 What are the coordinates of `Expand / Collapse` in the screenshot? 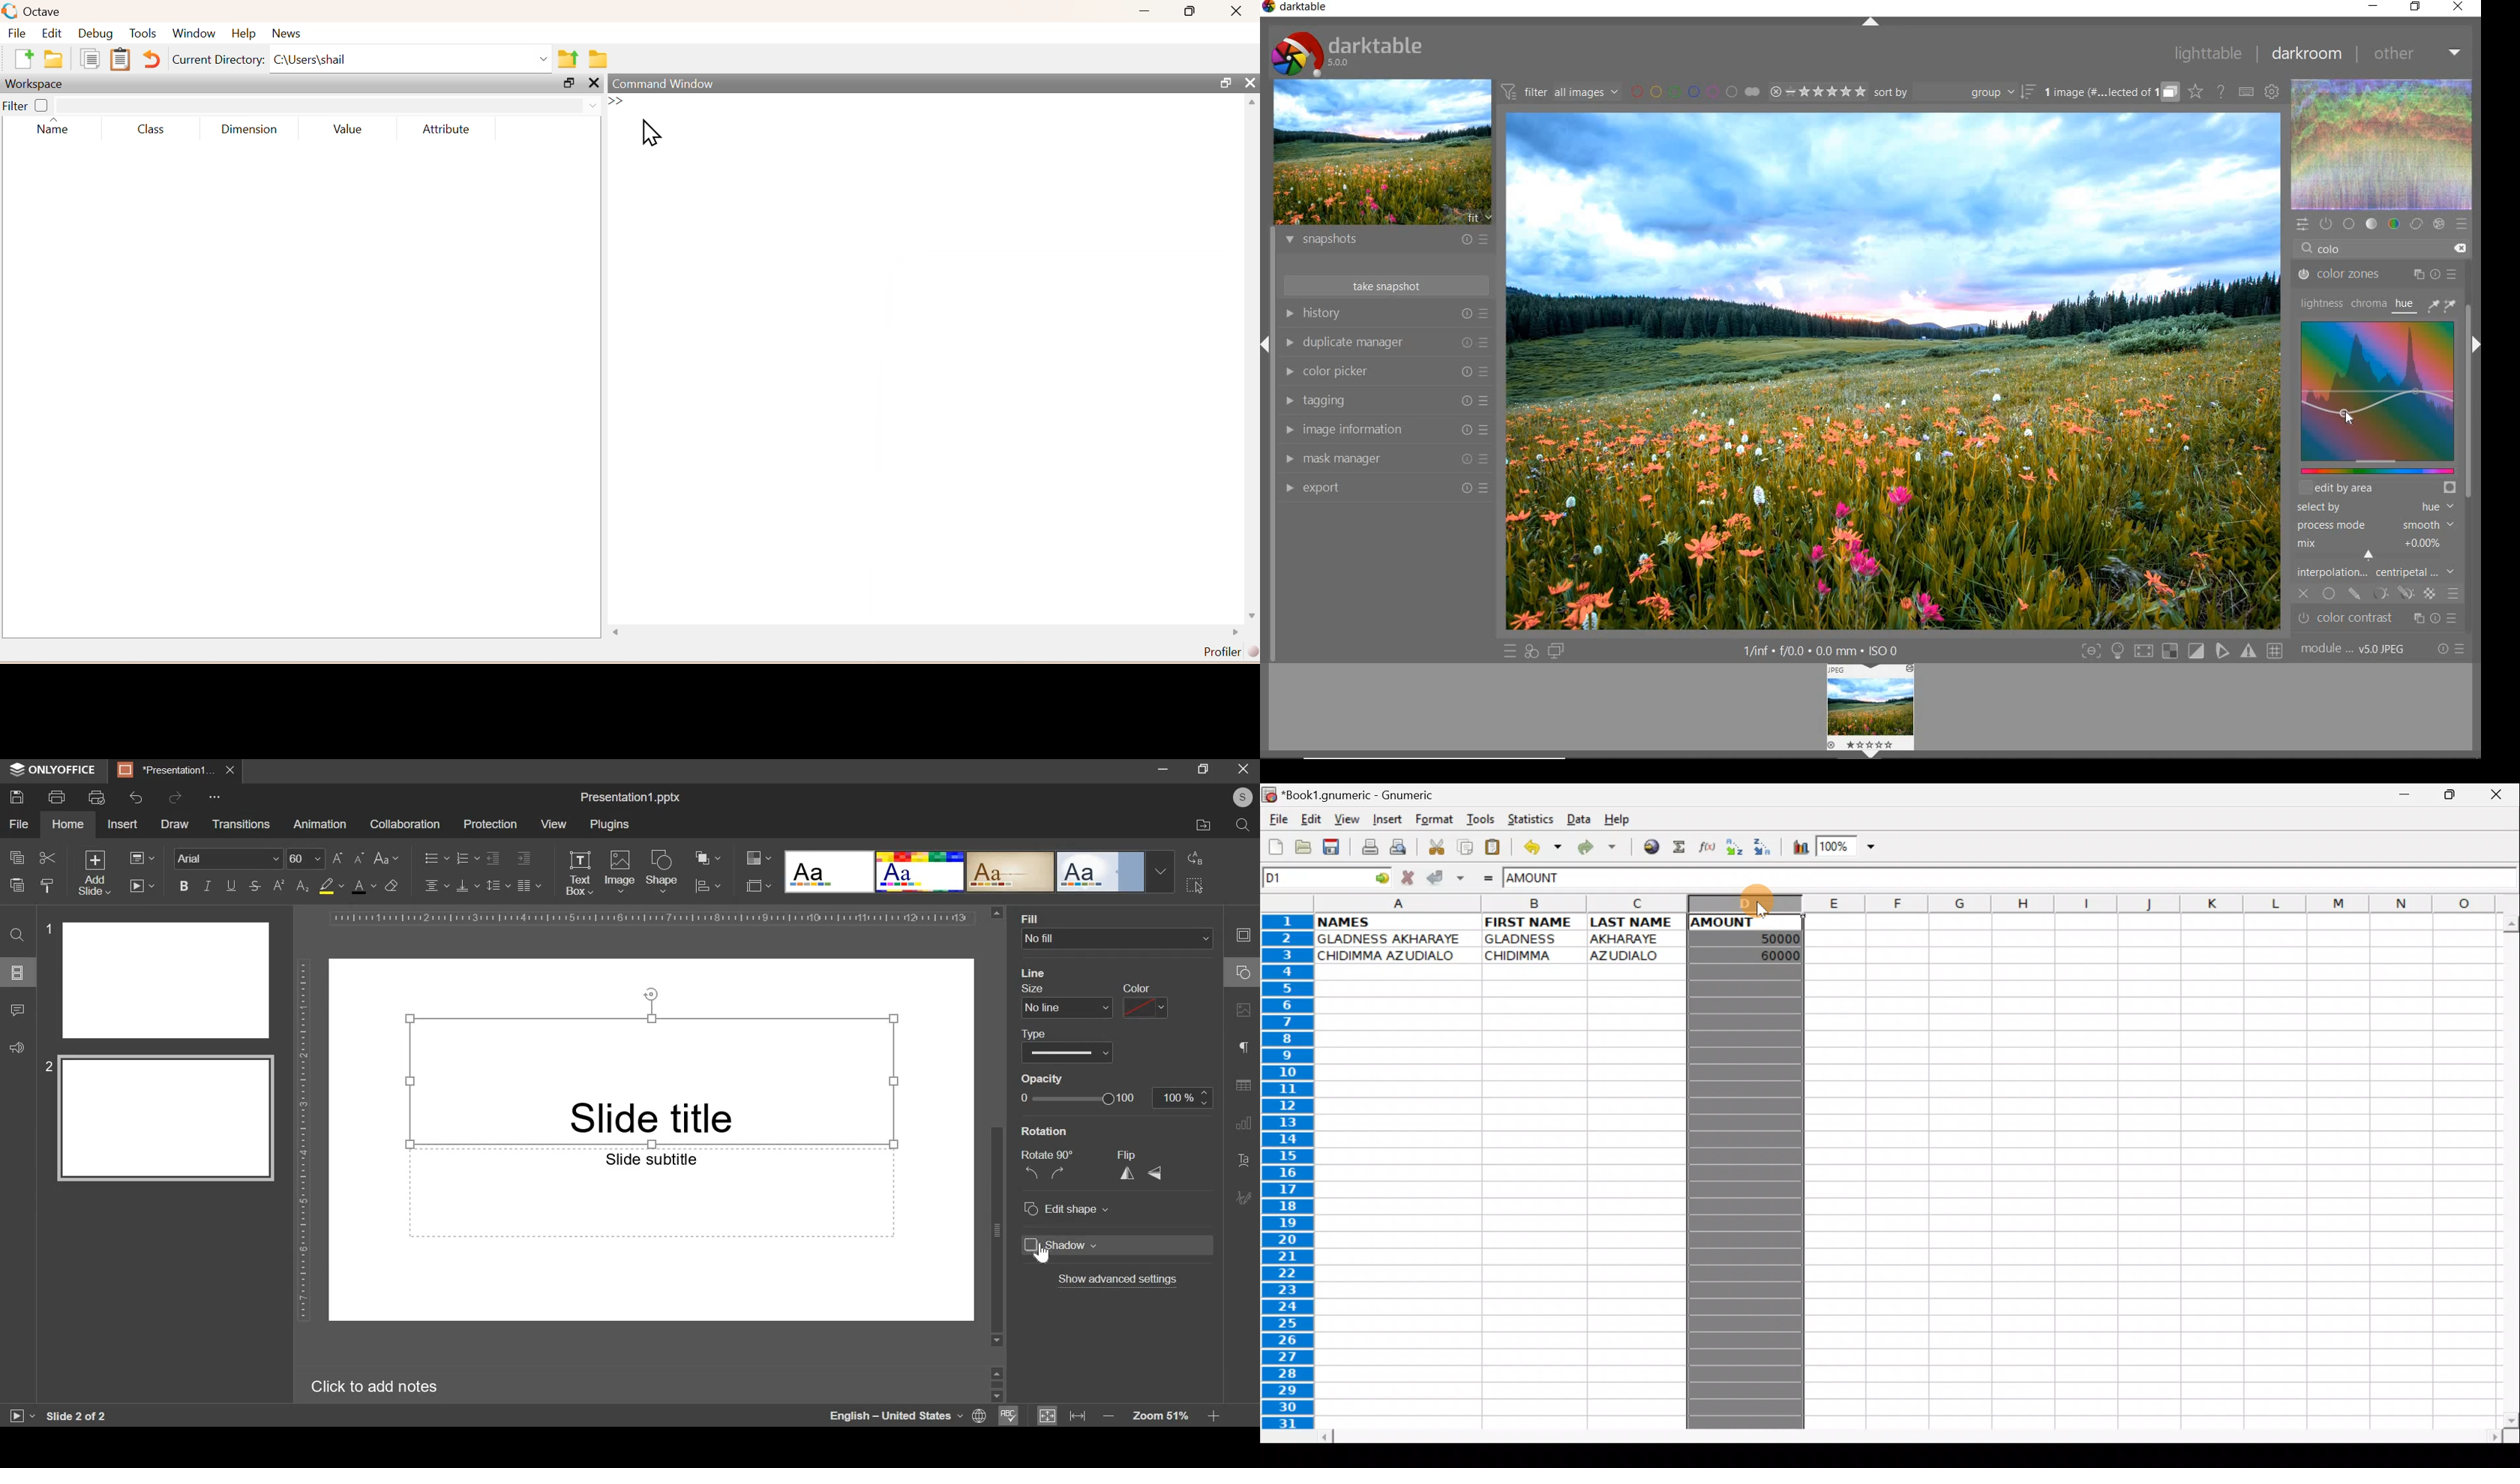 It's located at (1267, 343).